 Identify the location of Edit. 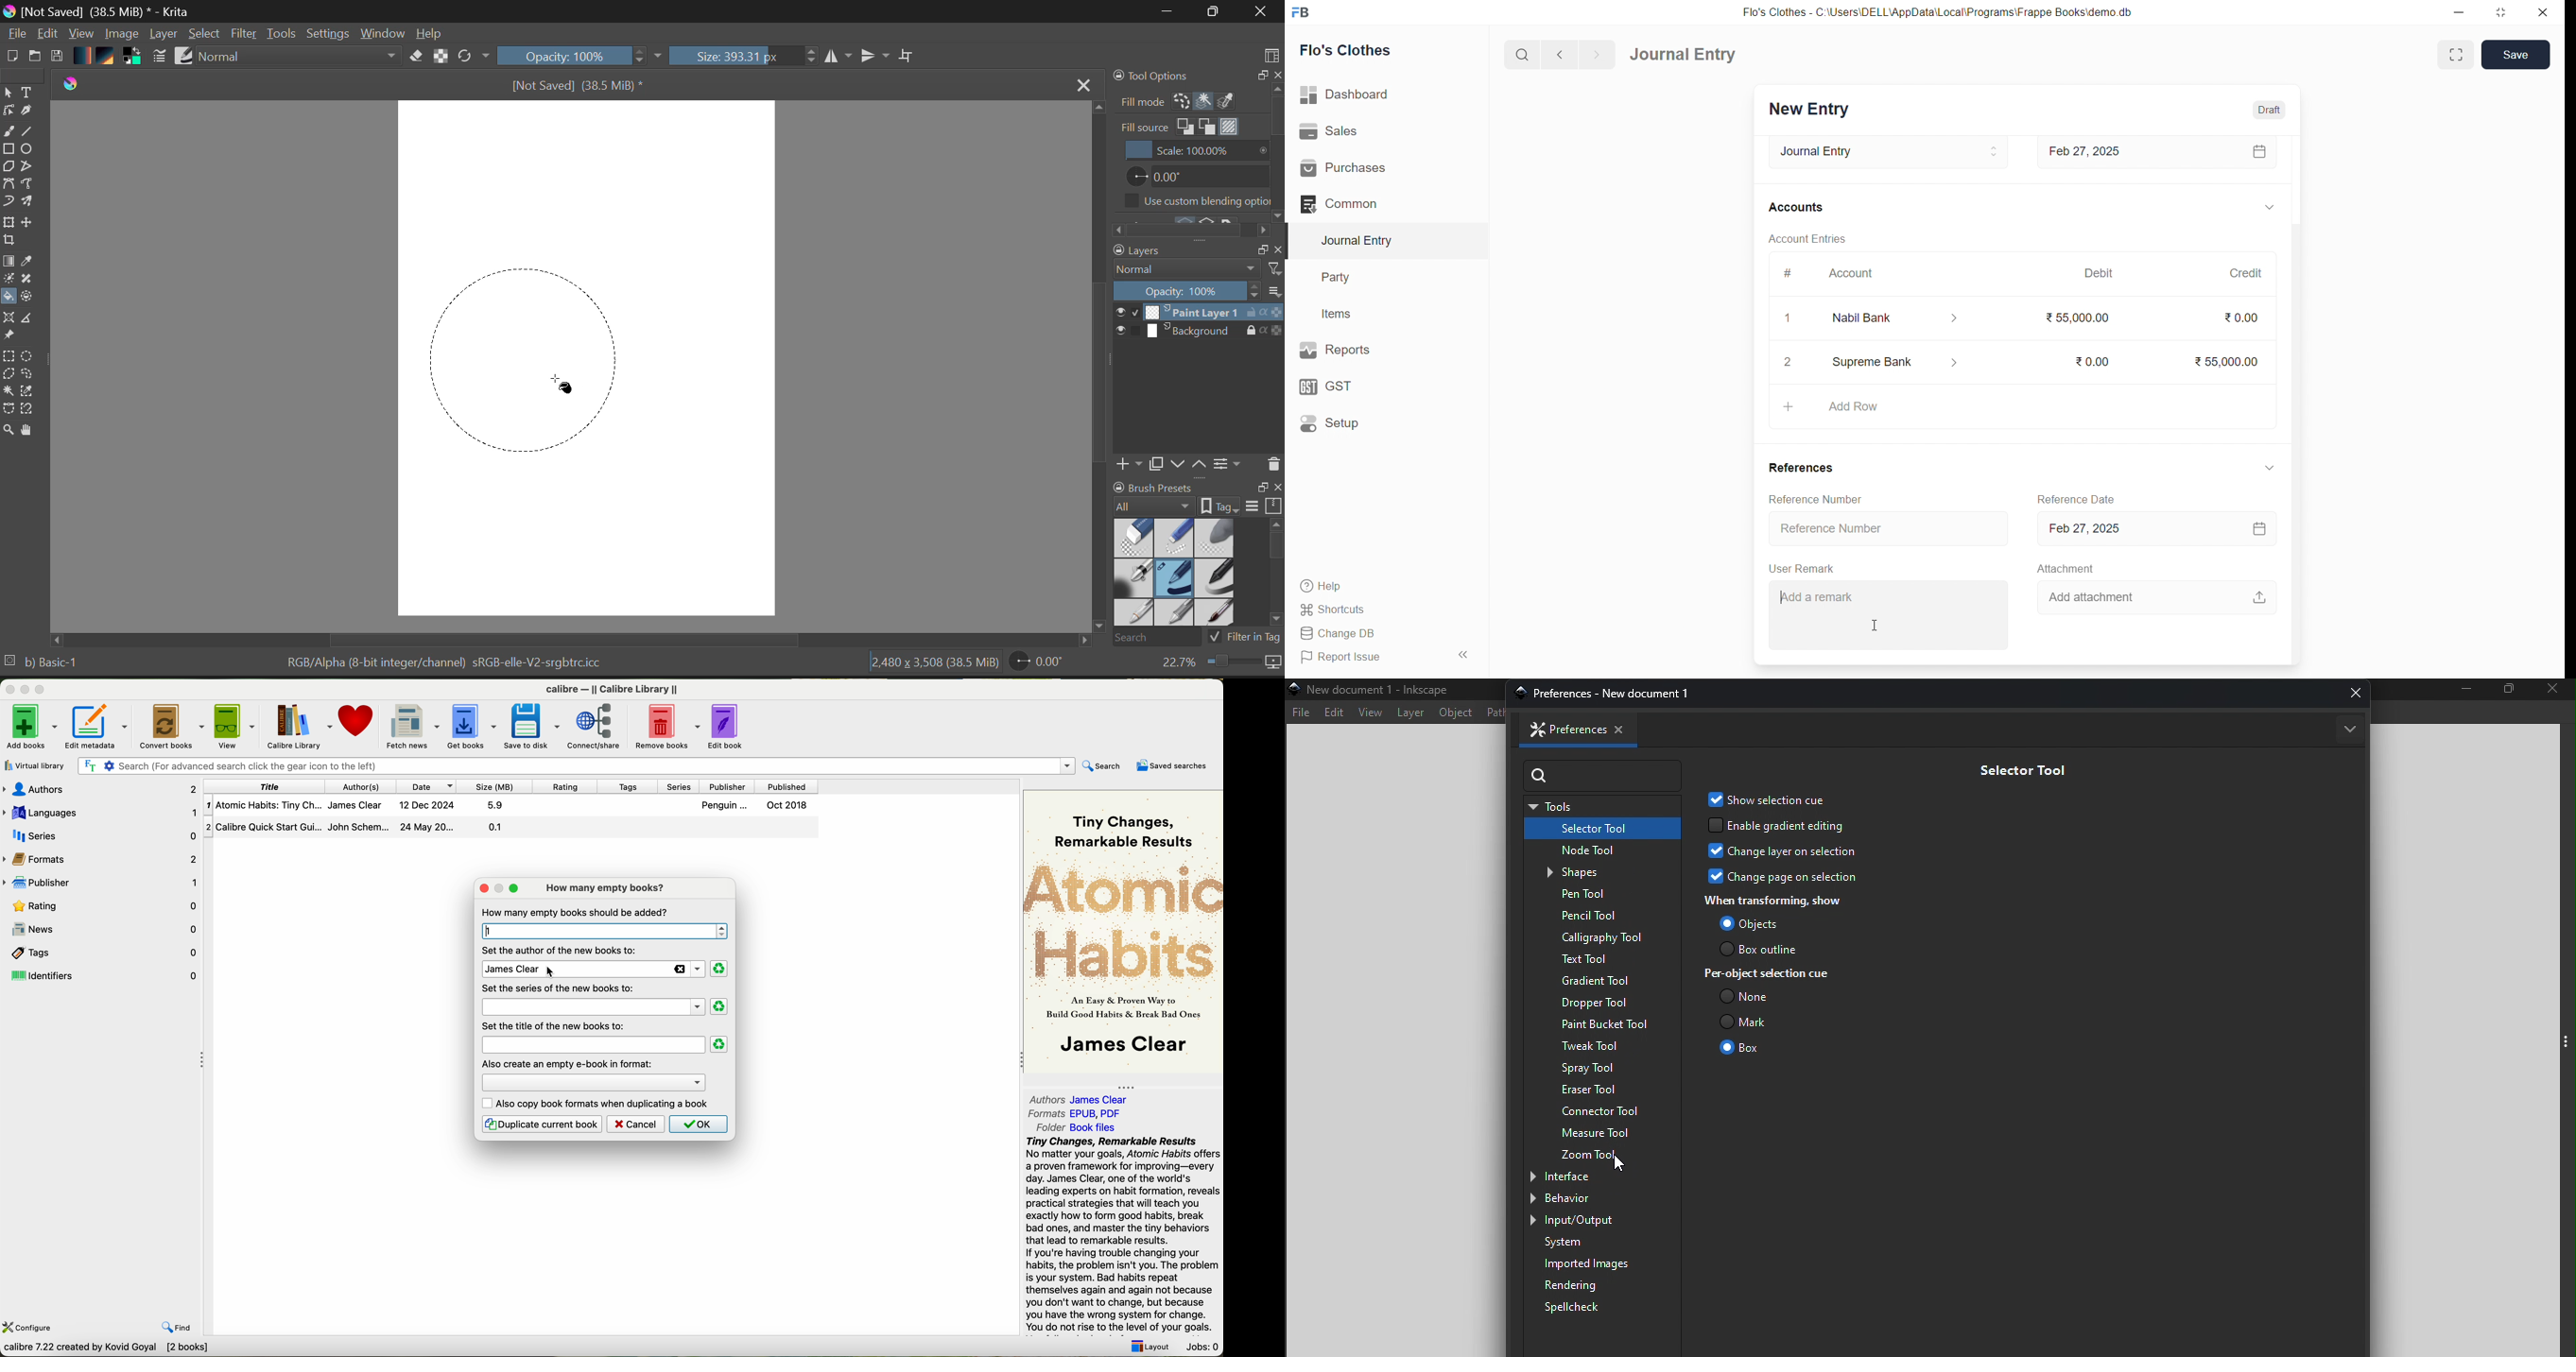
(49, 34).